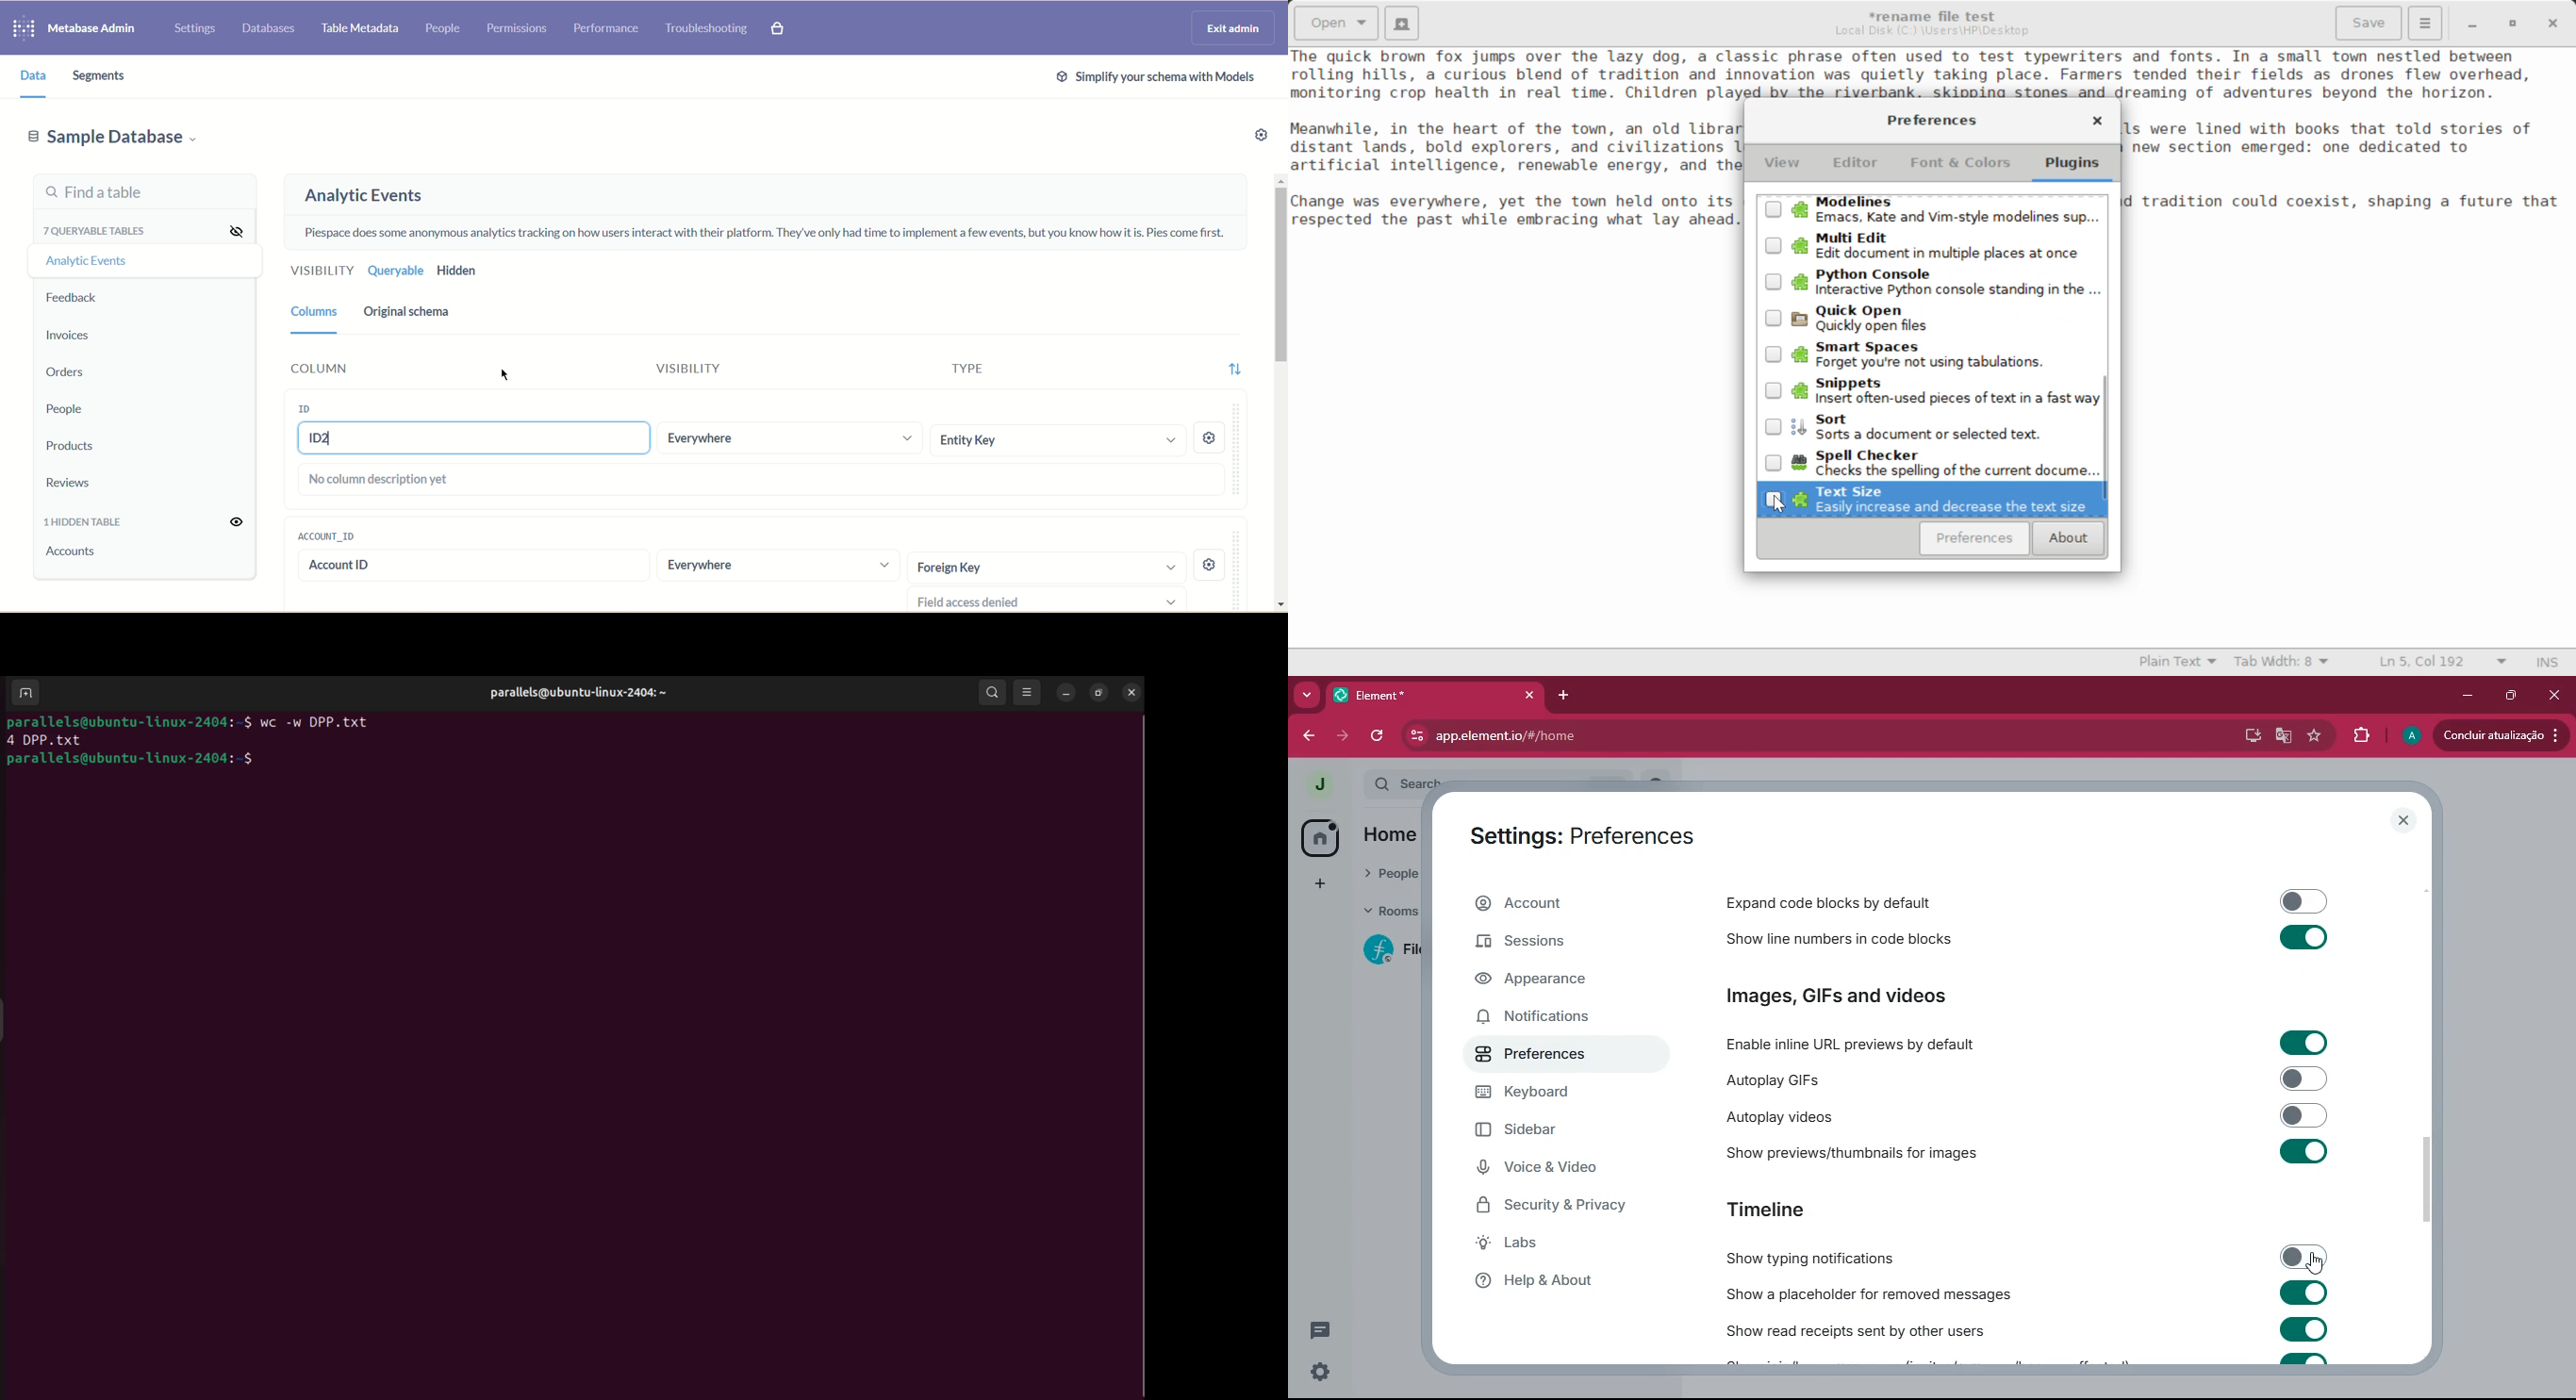 Image resolution: width=2576 pixels, height=1400 pixels. I want to click on labs, so click(1543, 1244).